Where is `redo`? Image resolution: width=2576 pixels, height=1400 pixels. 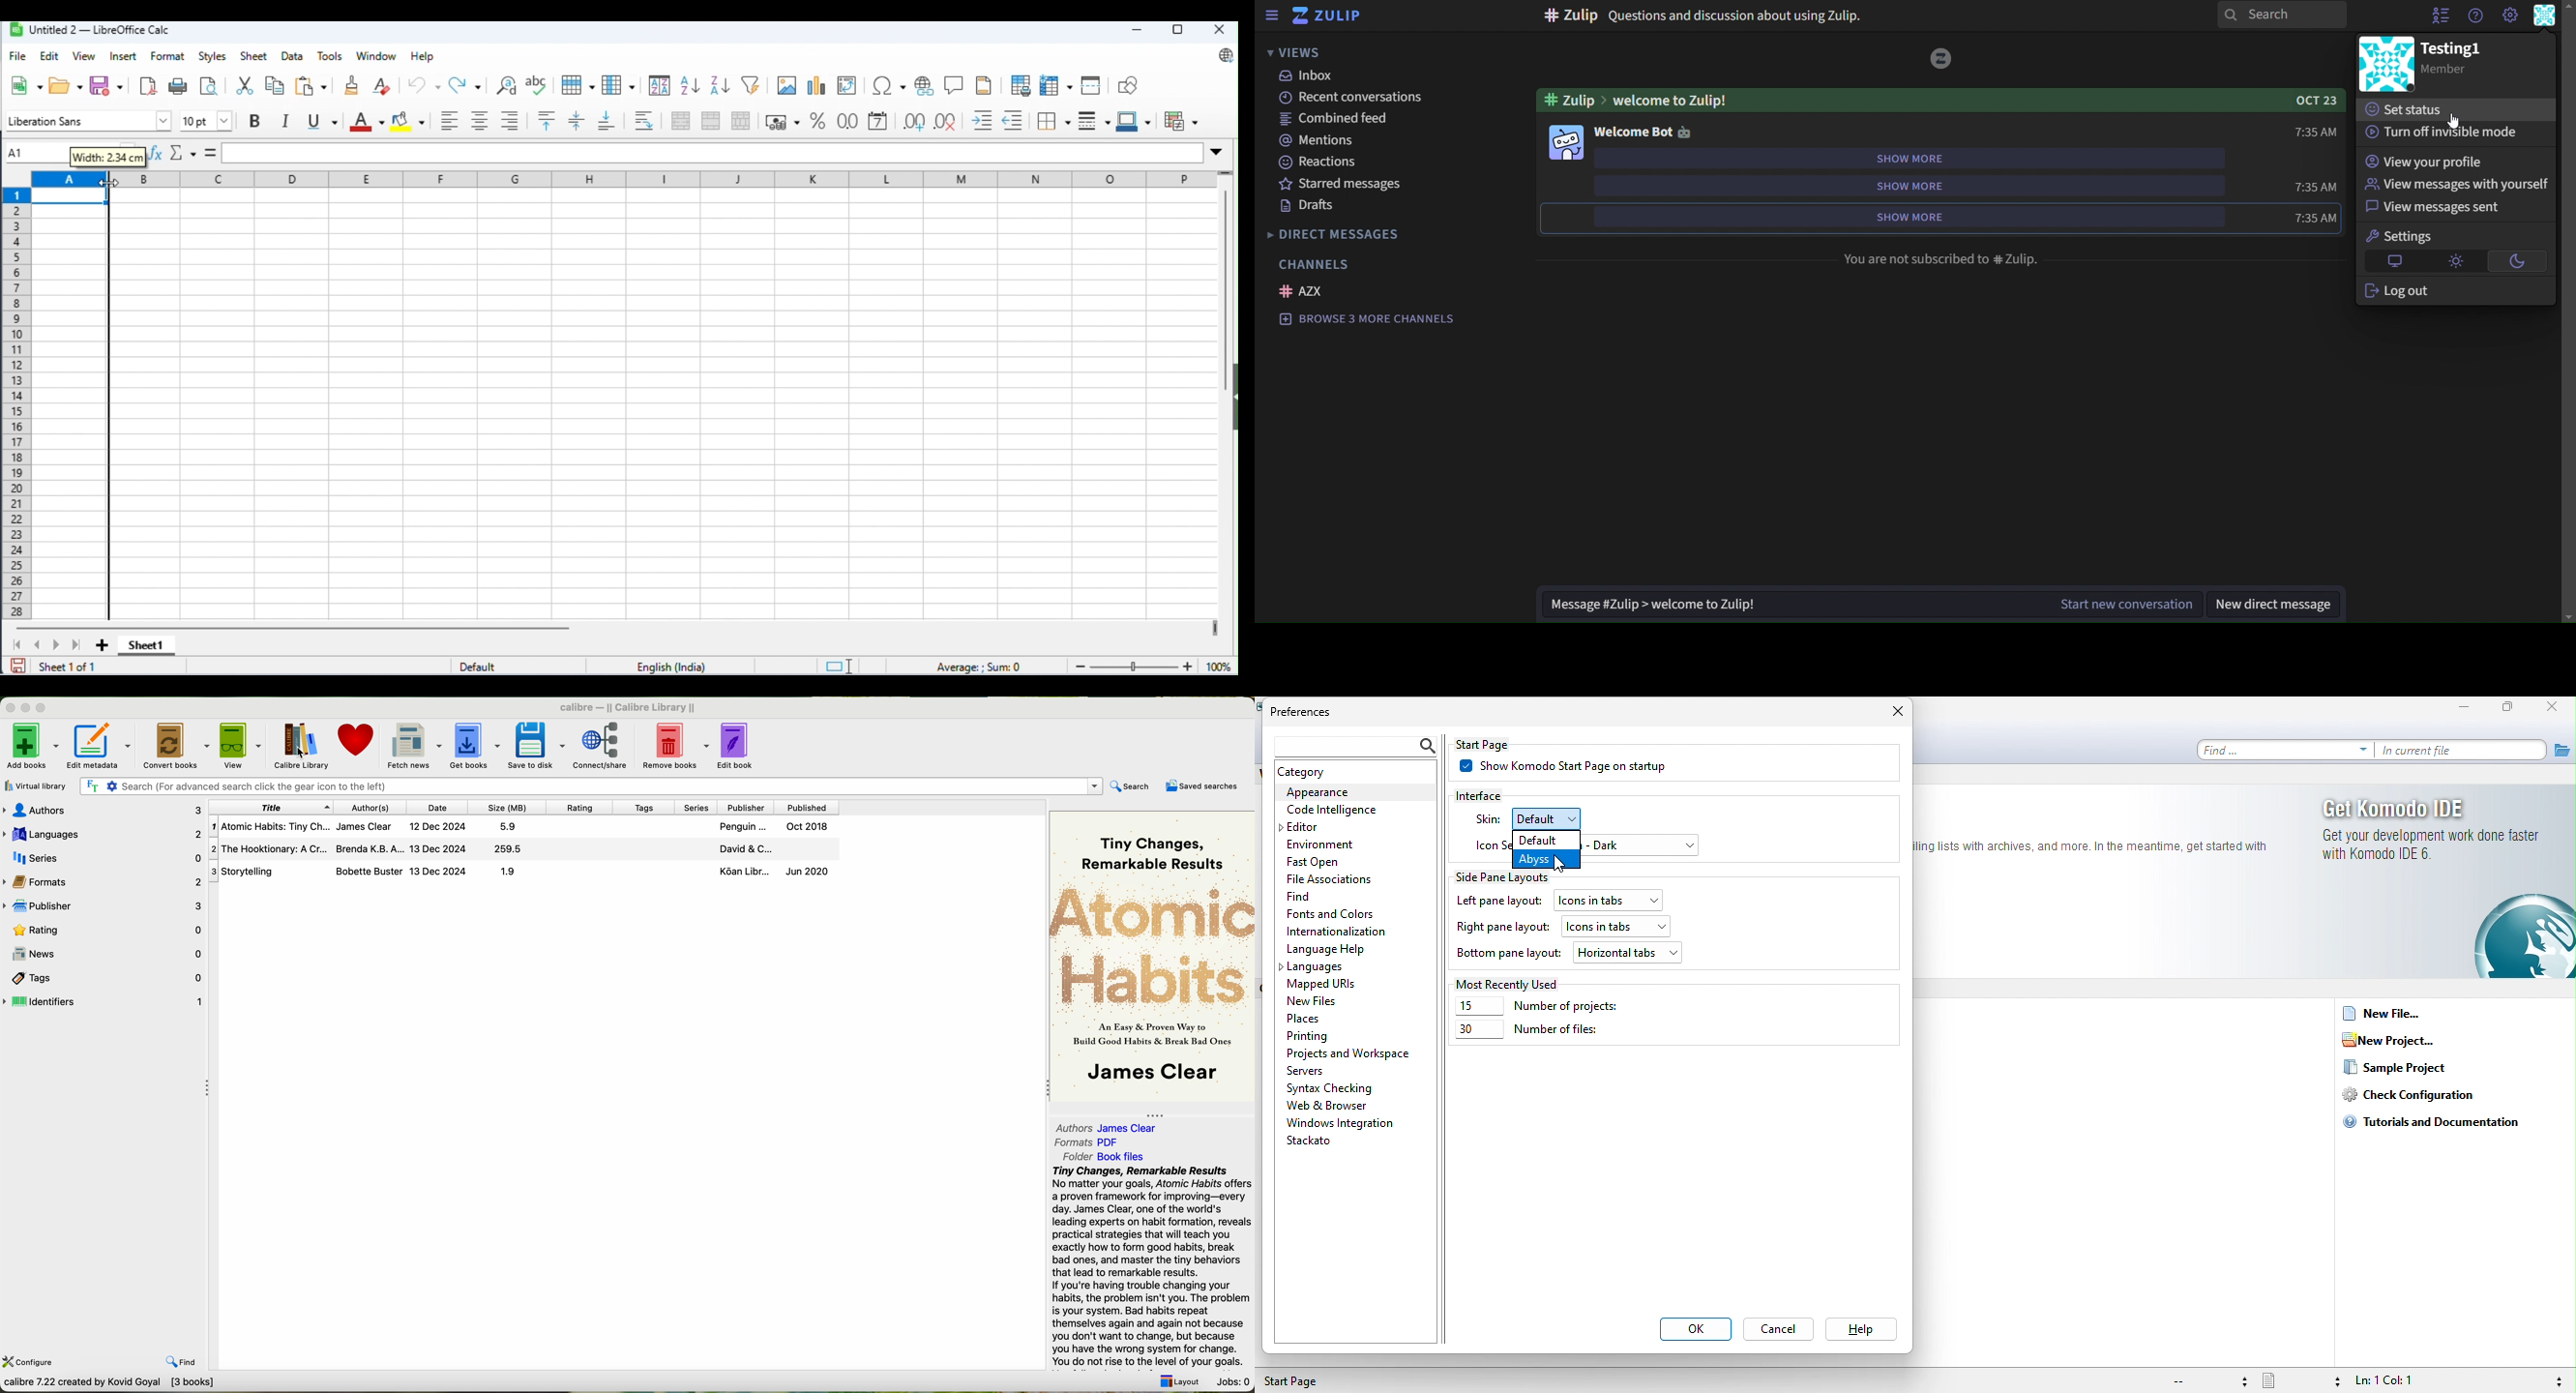 redo is located at coordinates (467, 84).